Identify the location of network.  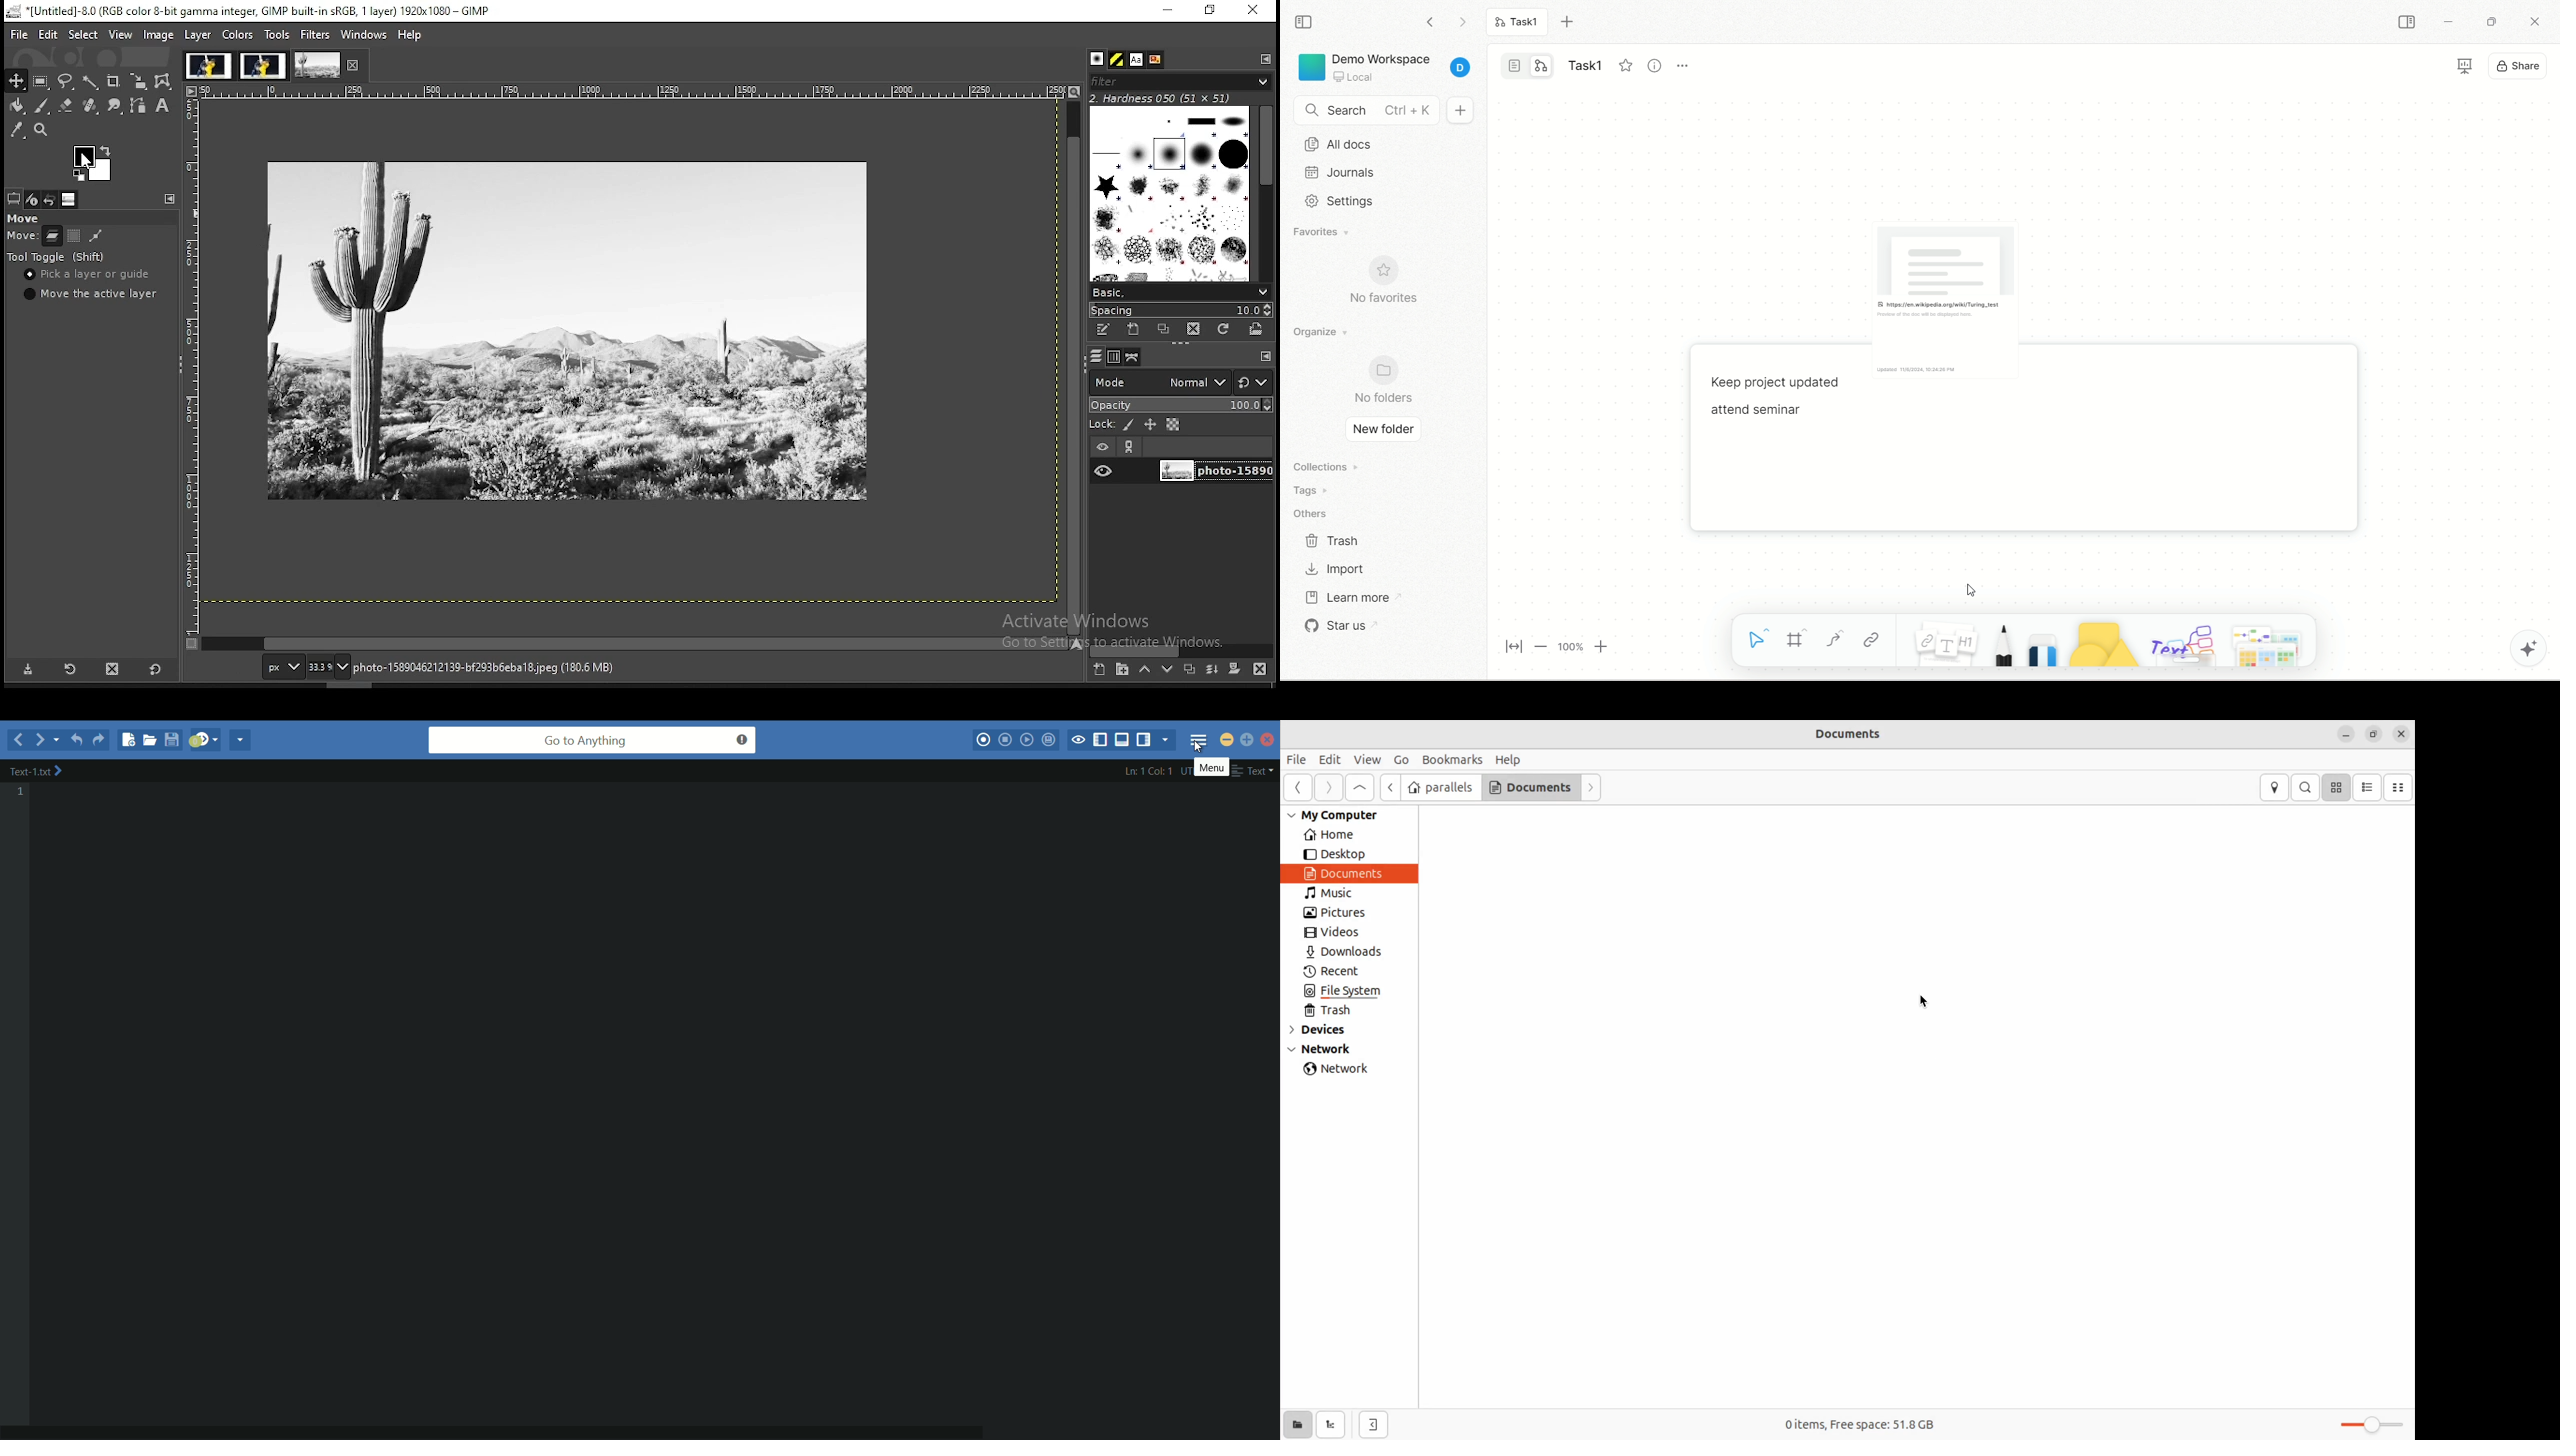
(1348, 1071).